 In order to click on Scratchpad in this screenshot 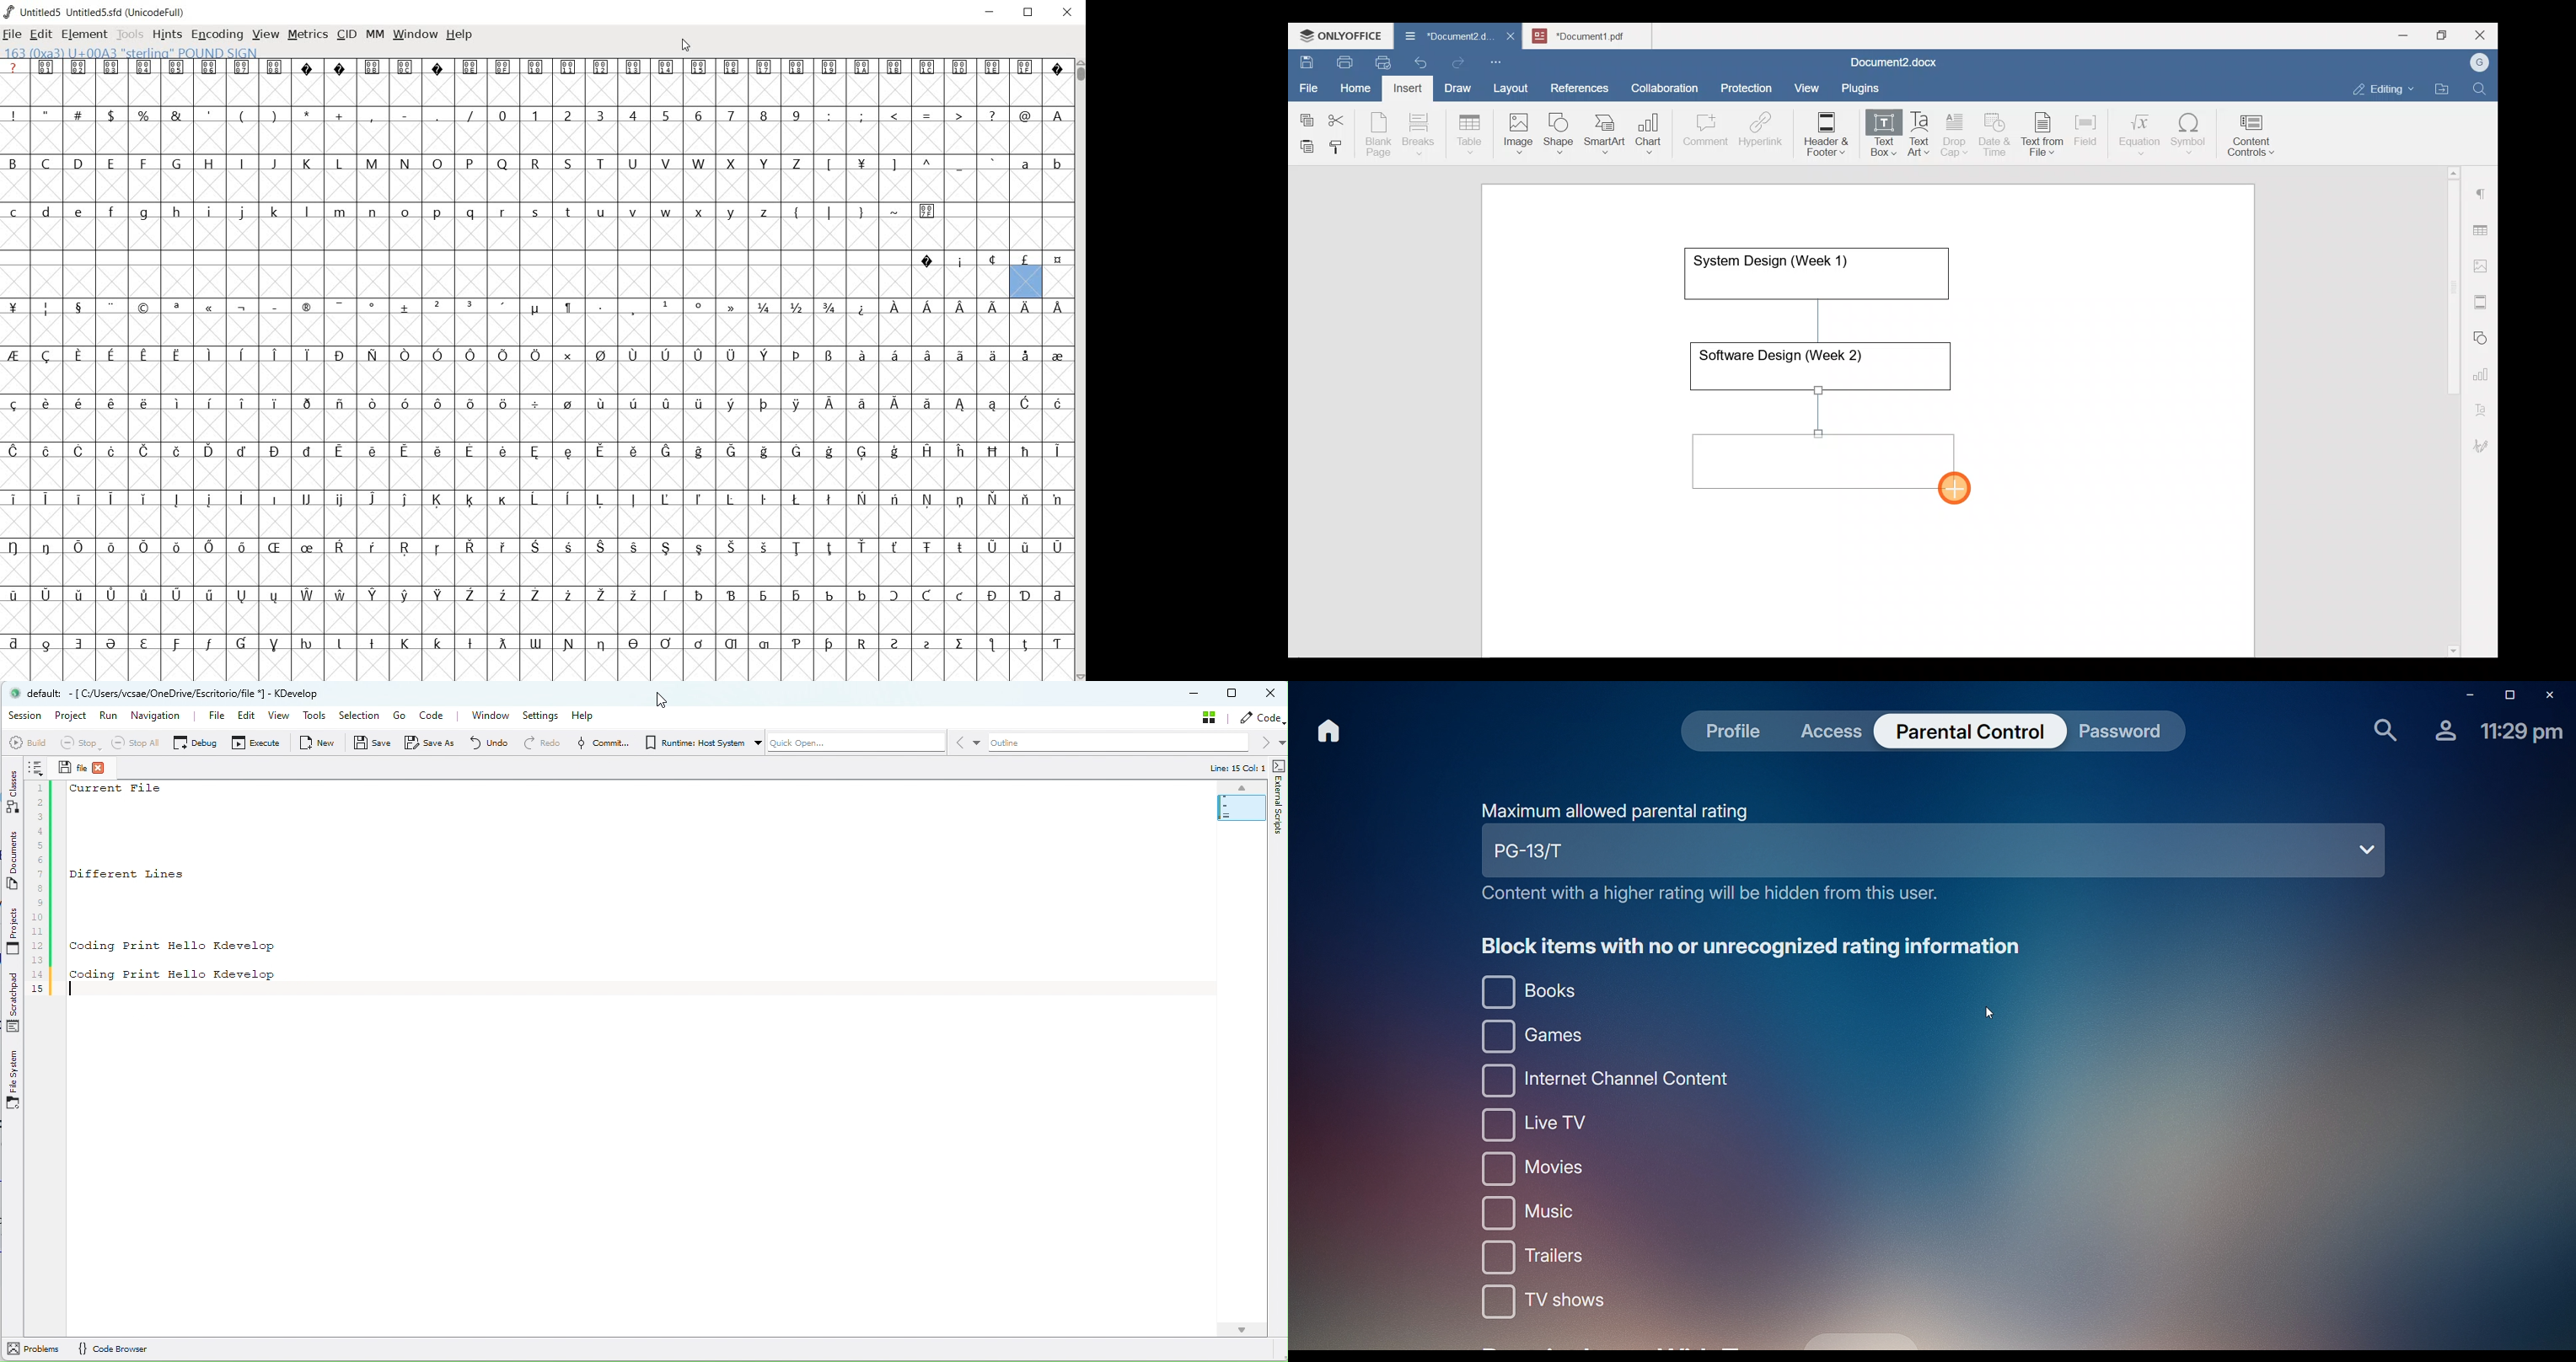, I will do `click(15, 1004)`.